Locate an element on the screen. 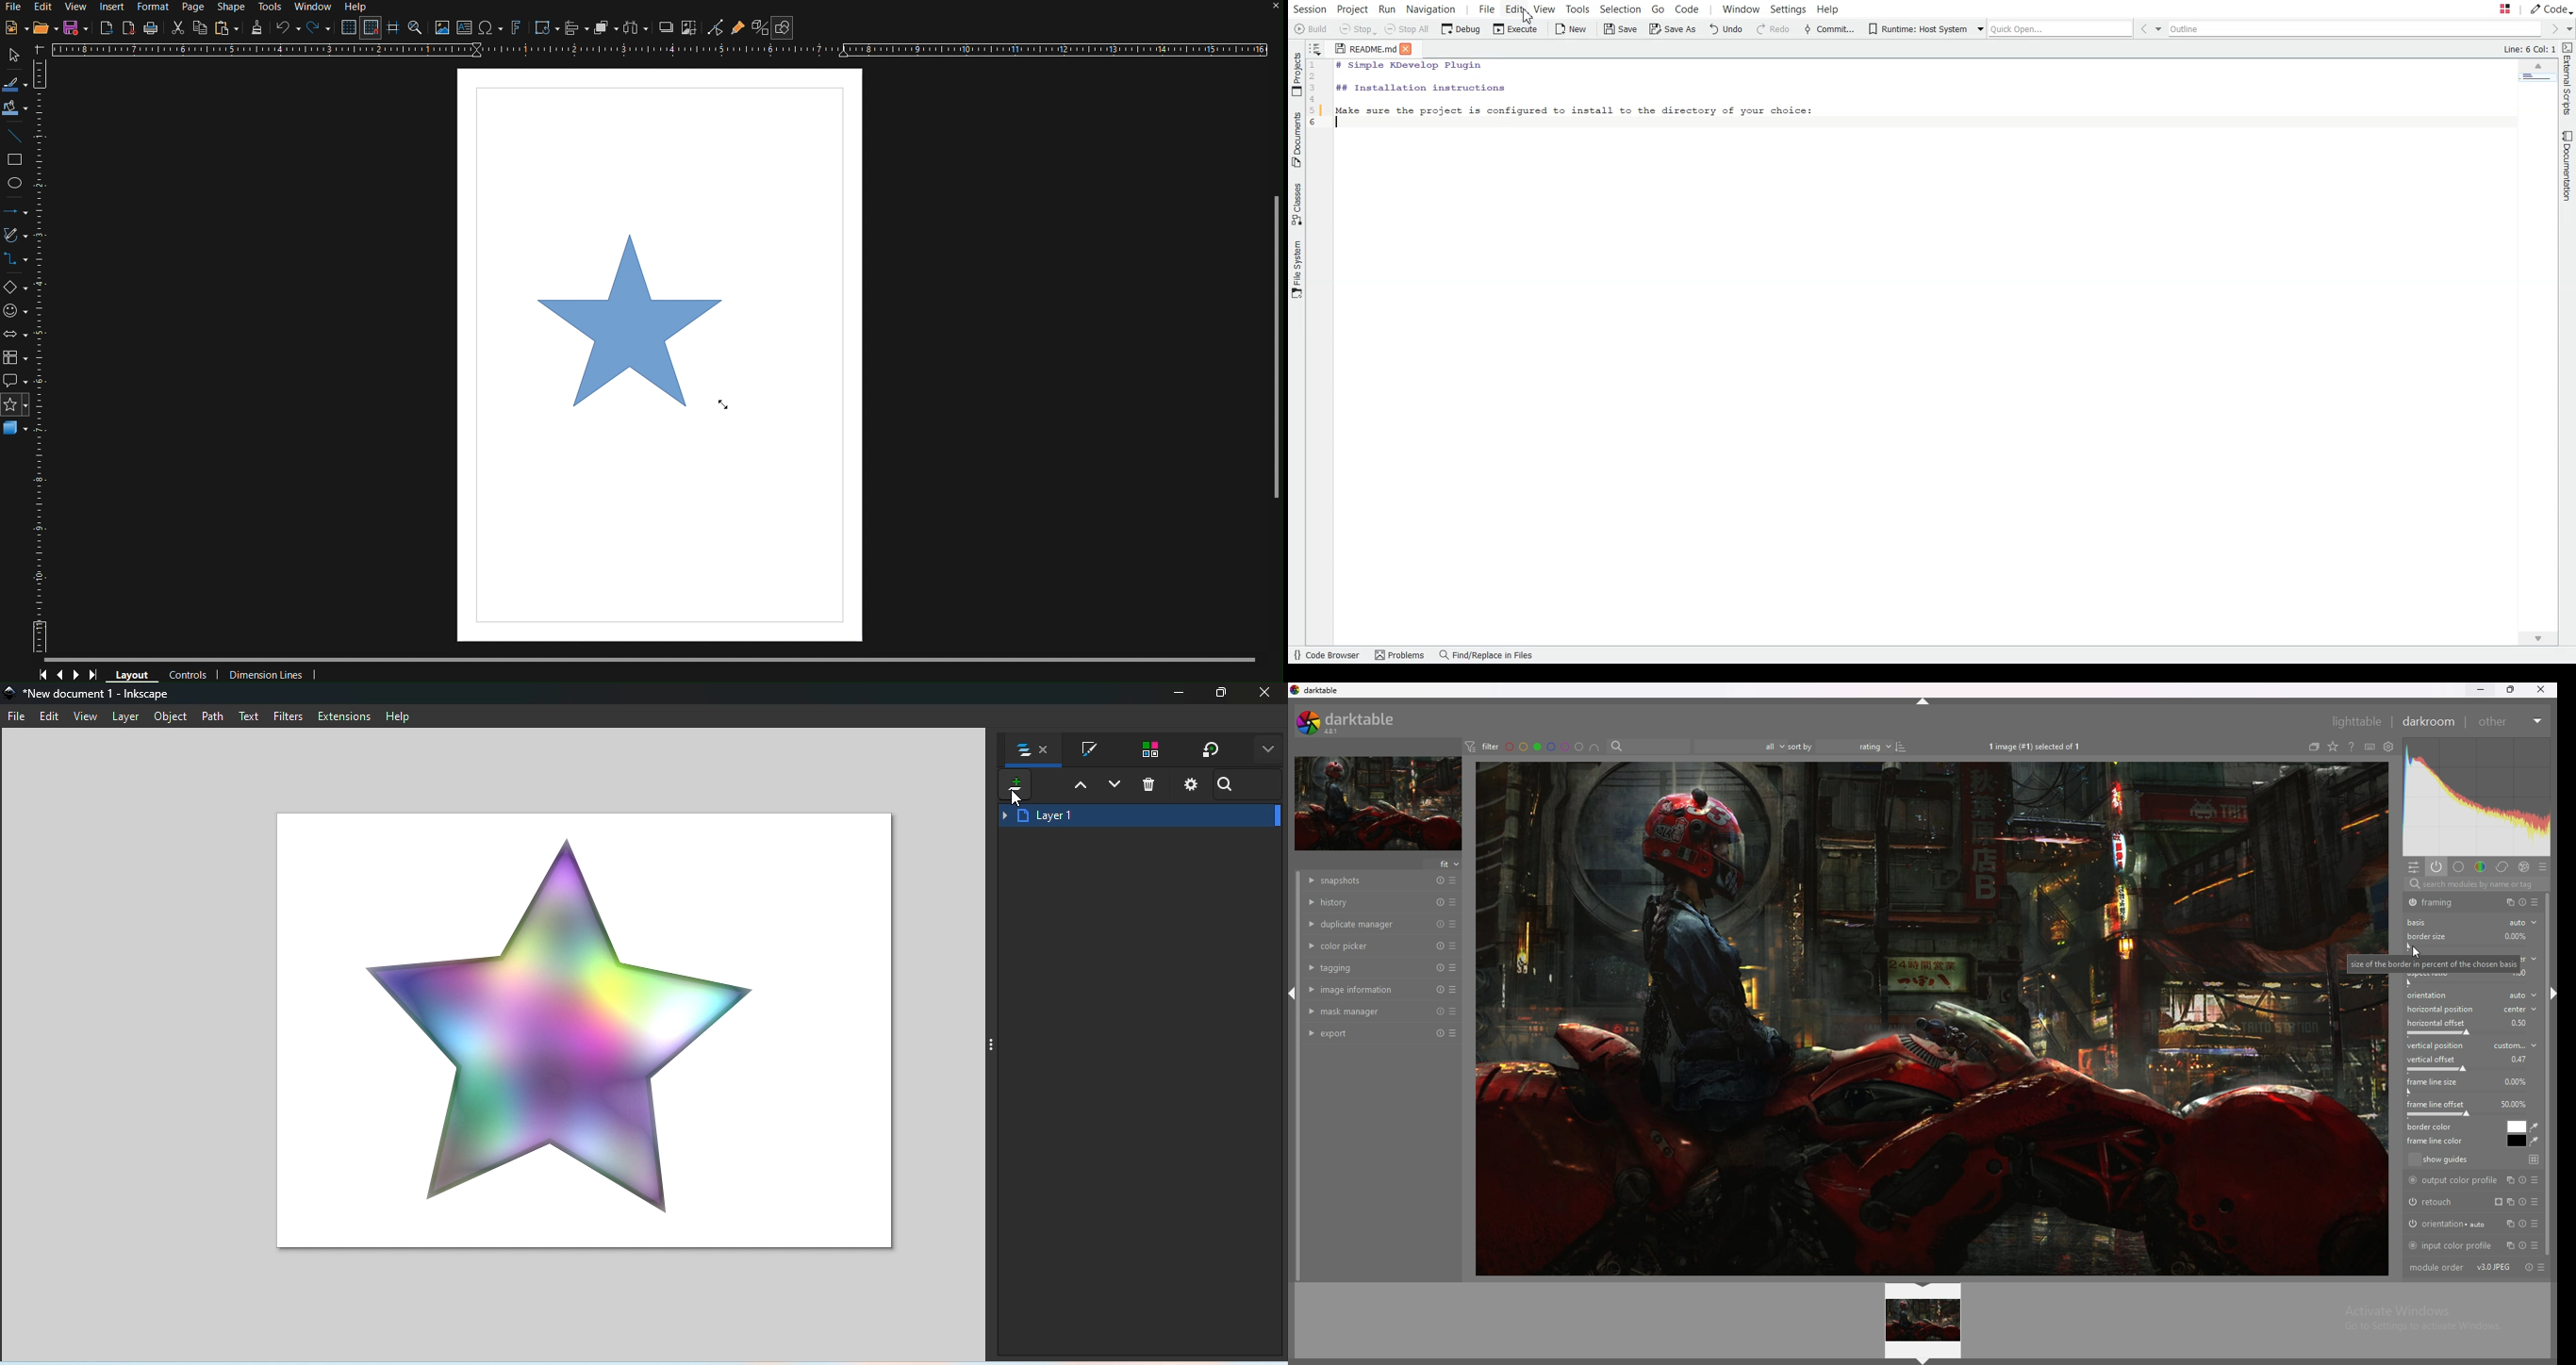 This screenshot has height=1372, width=2576. resize is located at coordinates (2514, 689).